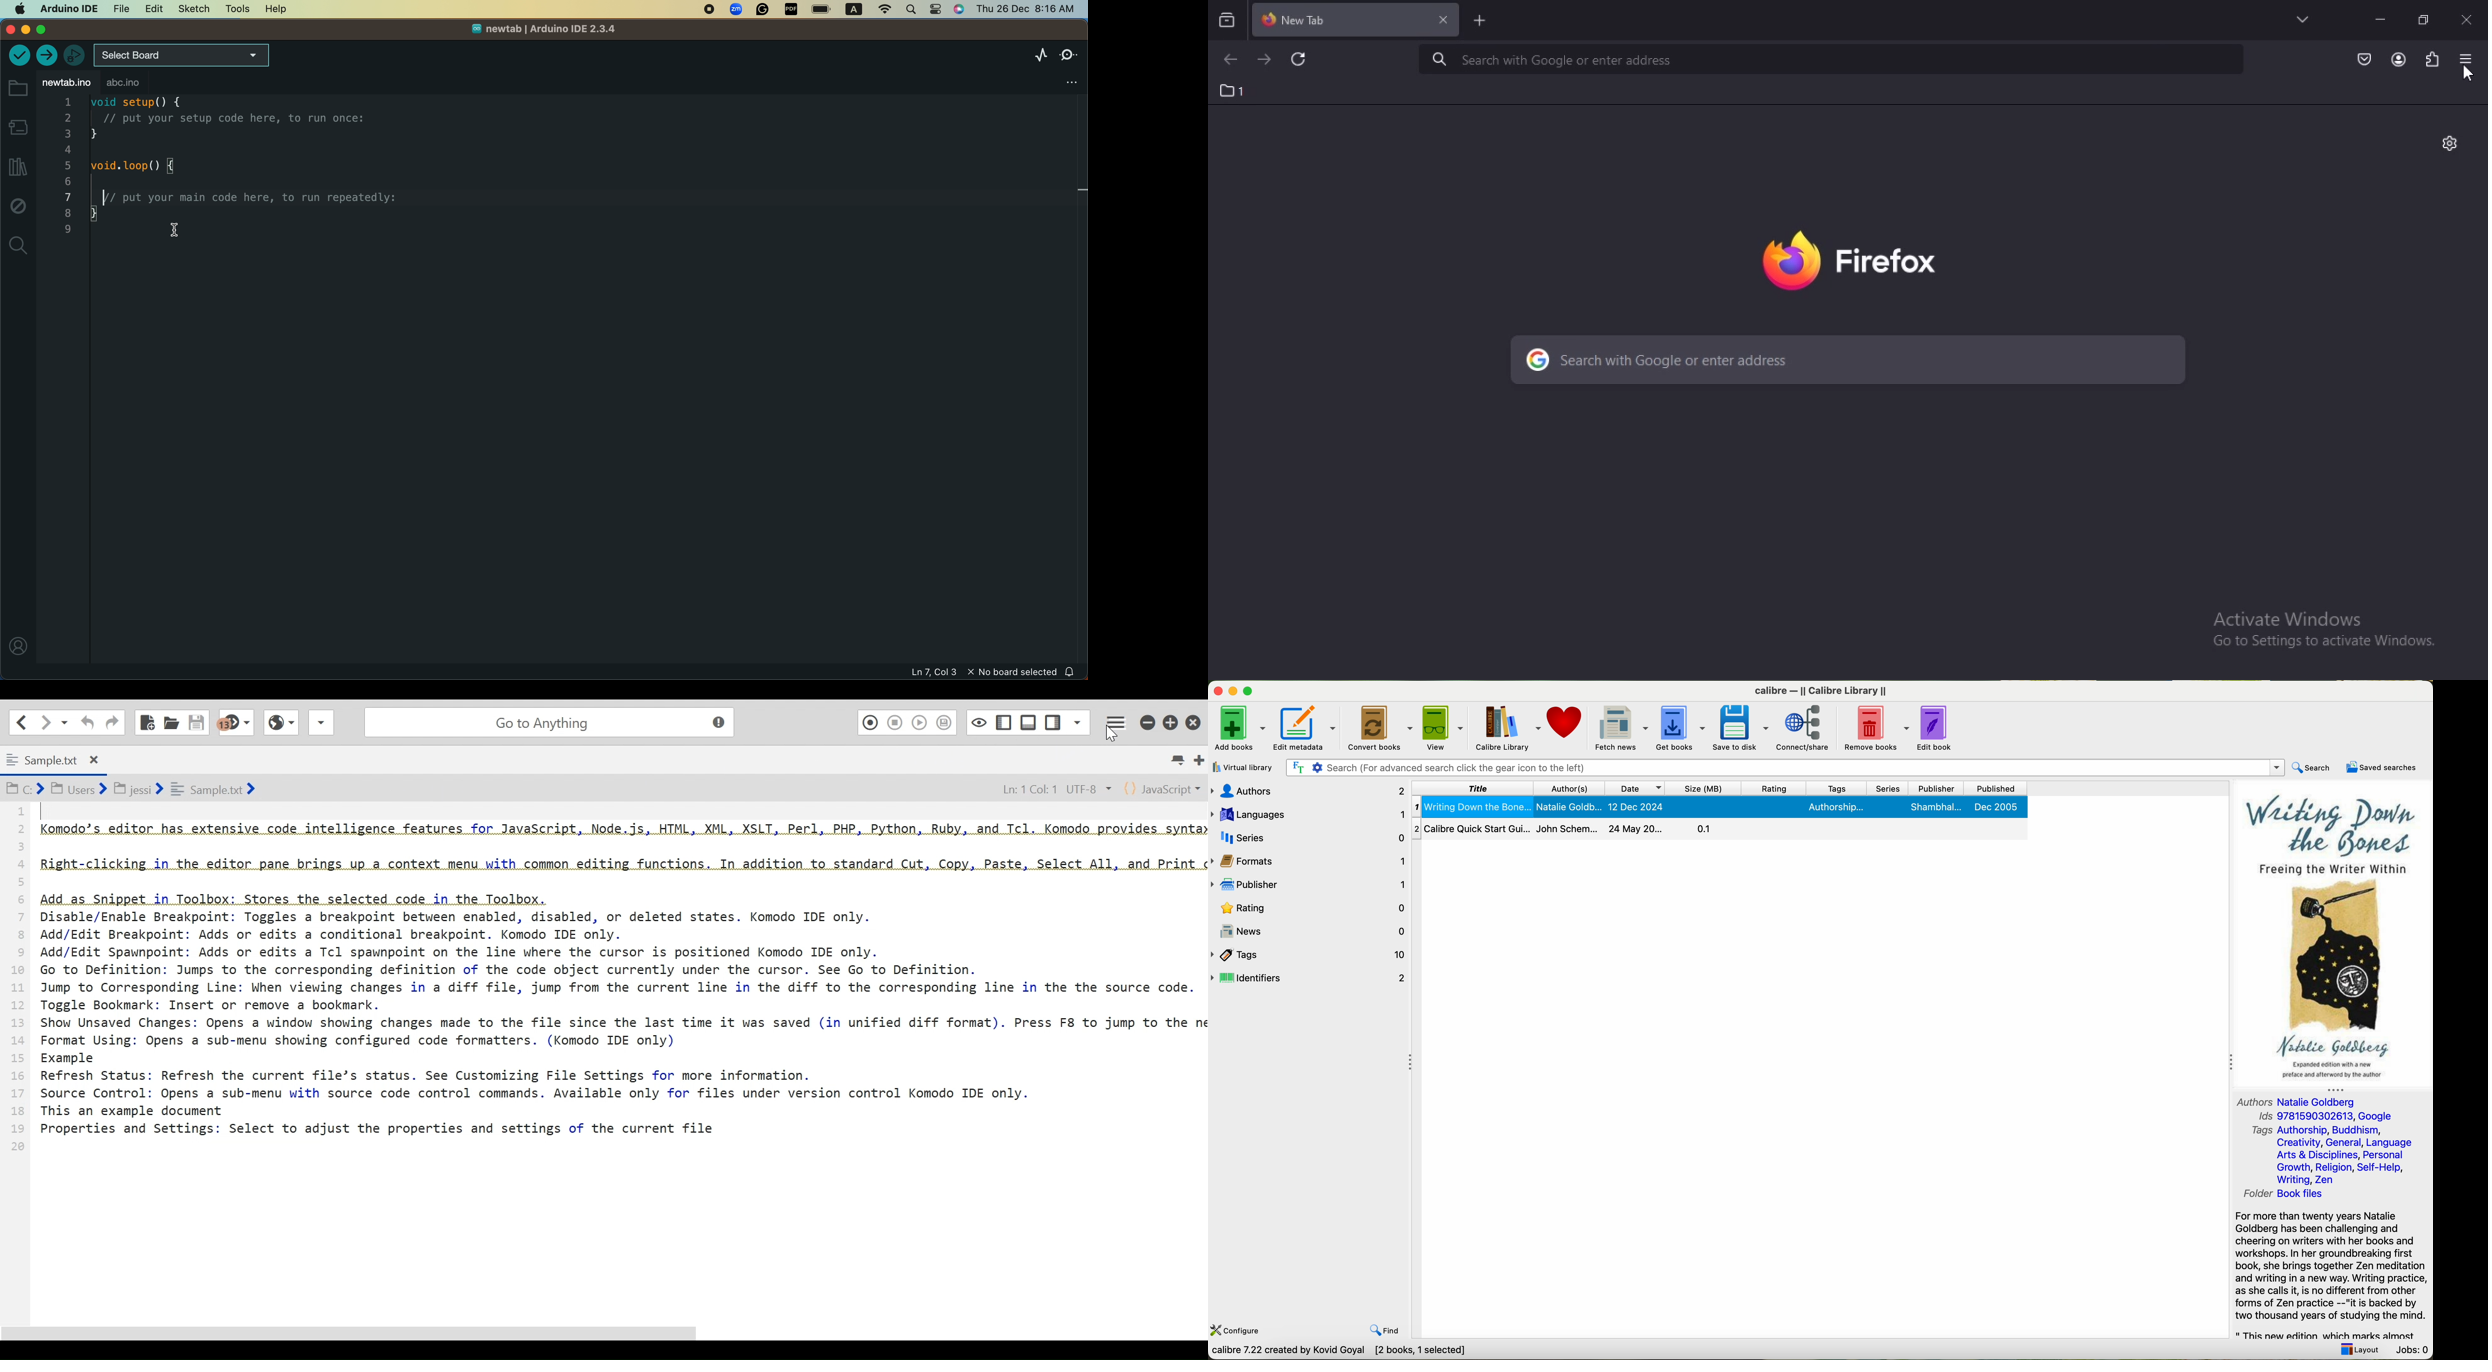  Describe the element at coordinates (1495, 788) in the screenshot. I see `title` at that location.